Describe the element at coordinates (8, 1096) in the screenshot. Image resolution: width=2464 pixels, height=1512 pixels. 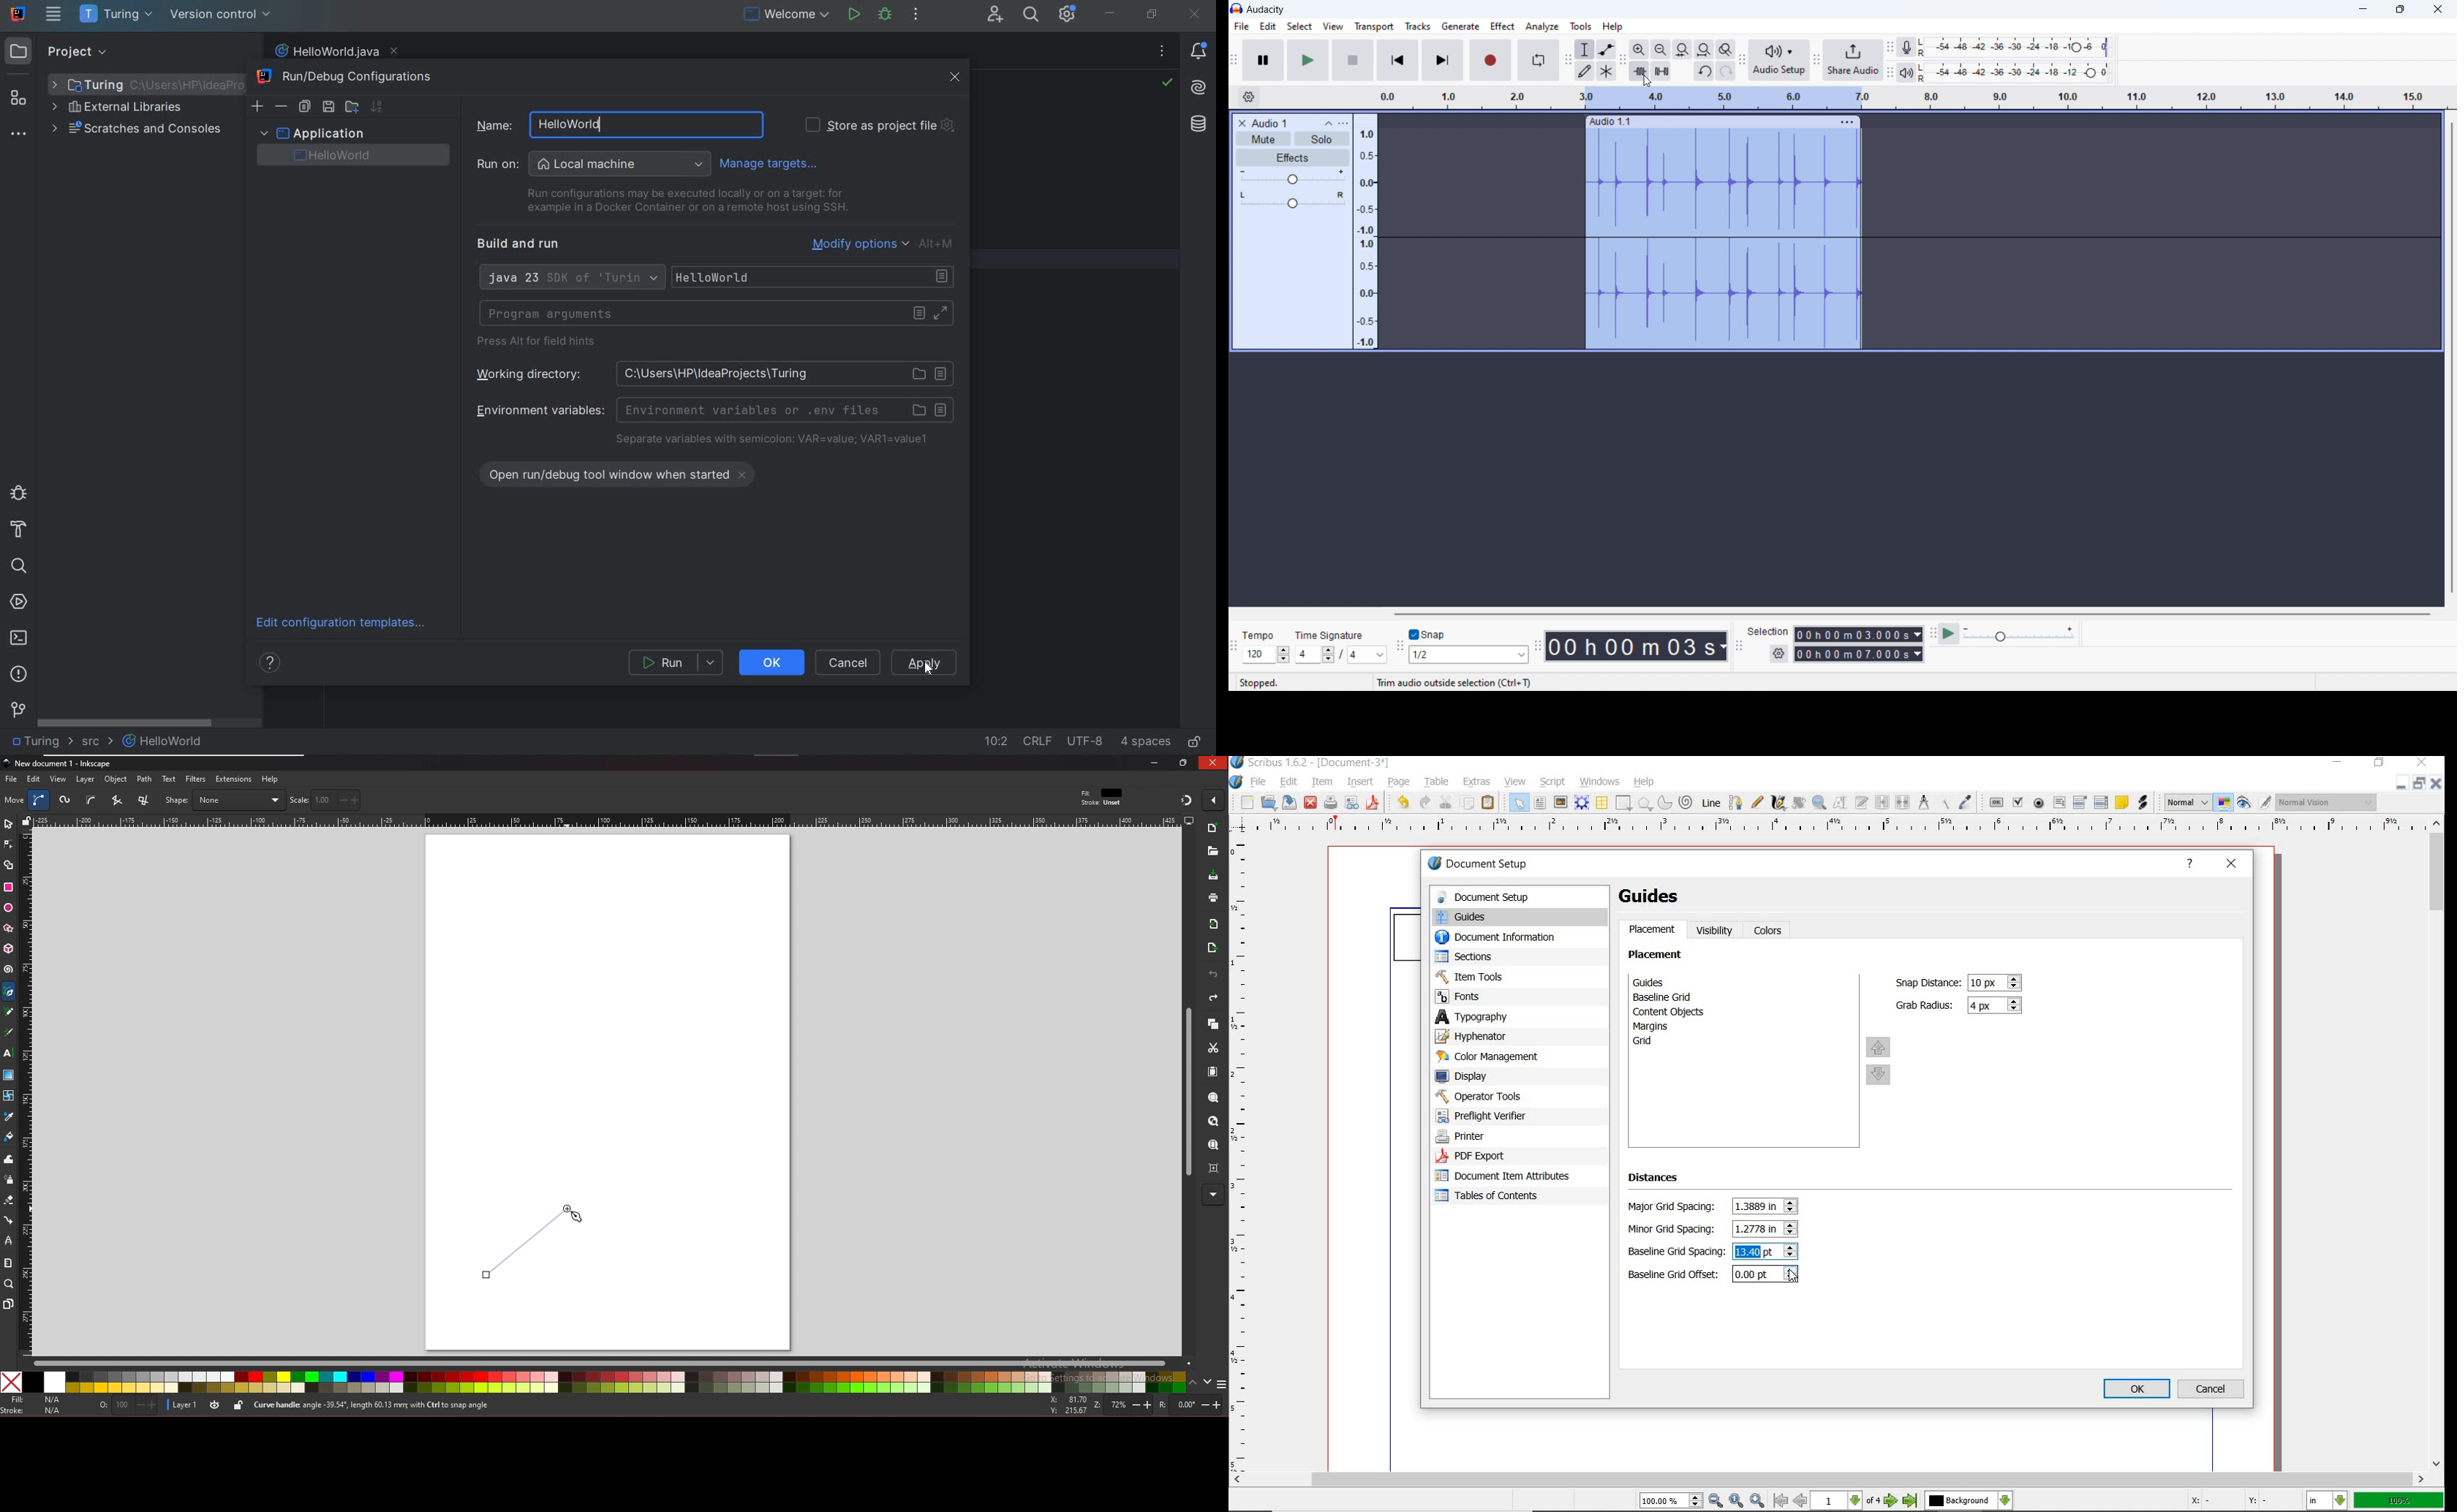
I see `mesh` at that location.